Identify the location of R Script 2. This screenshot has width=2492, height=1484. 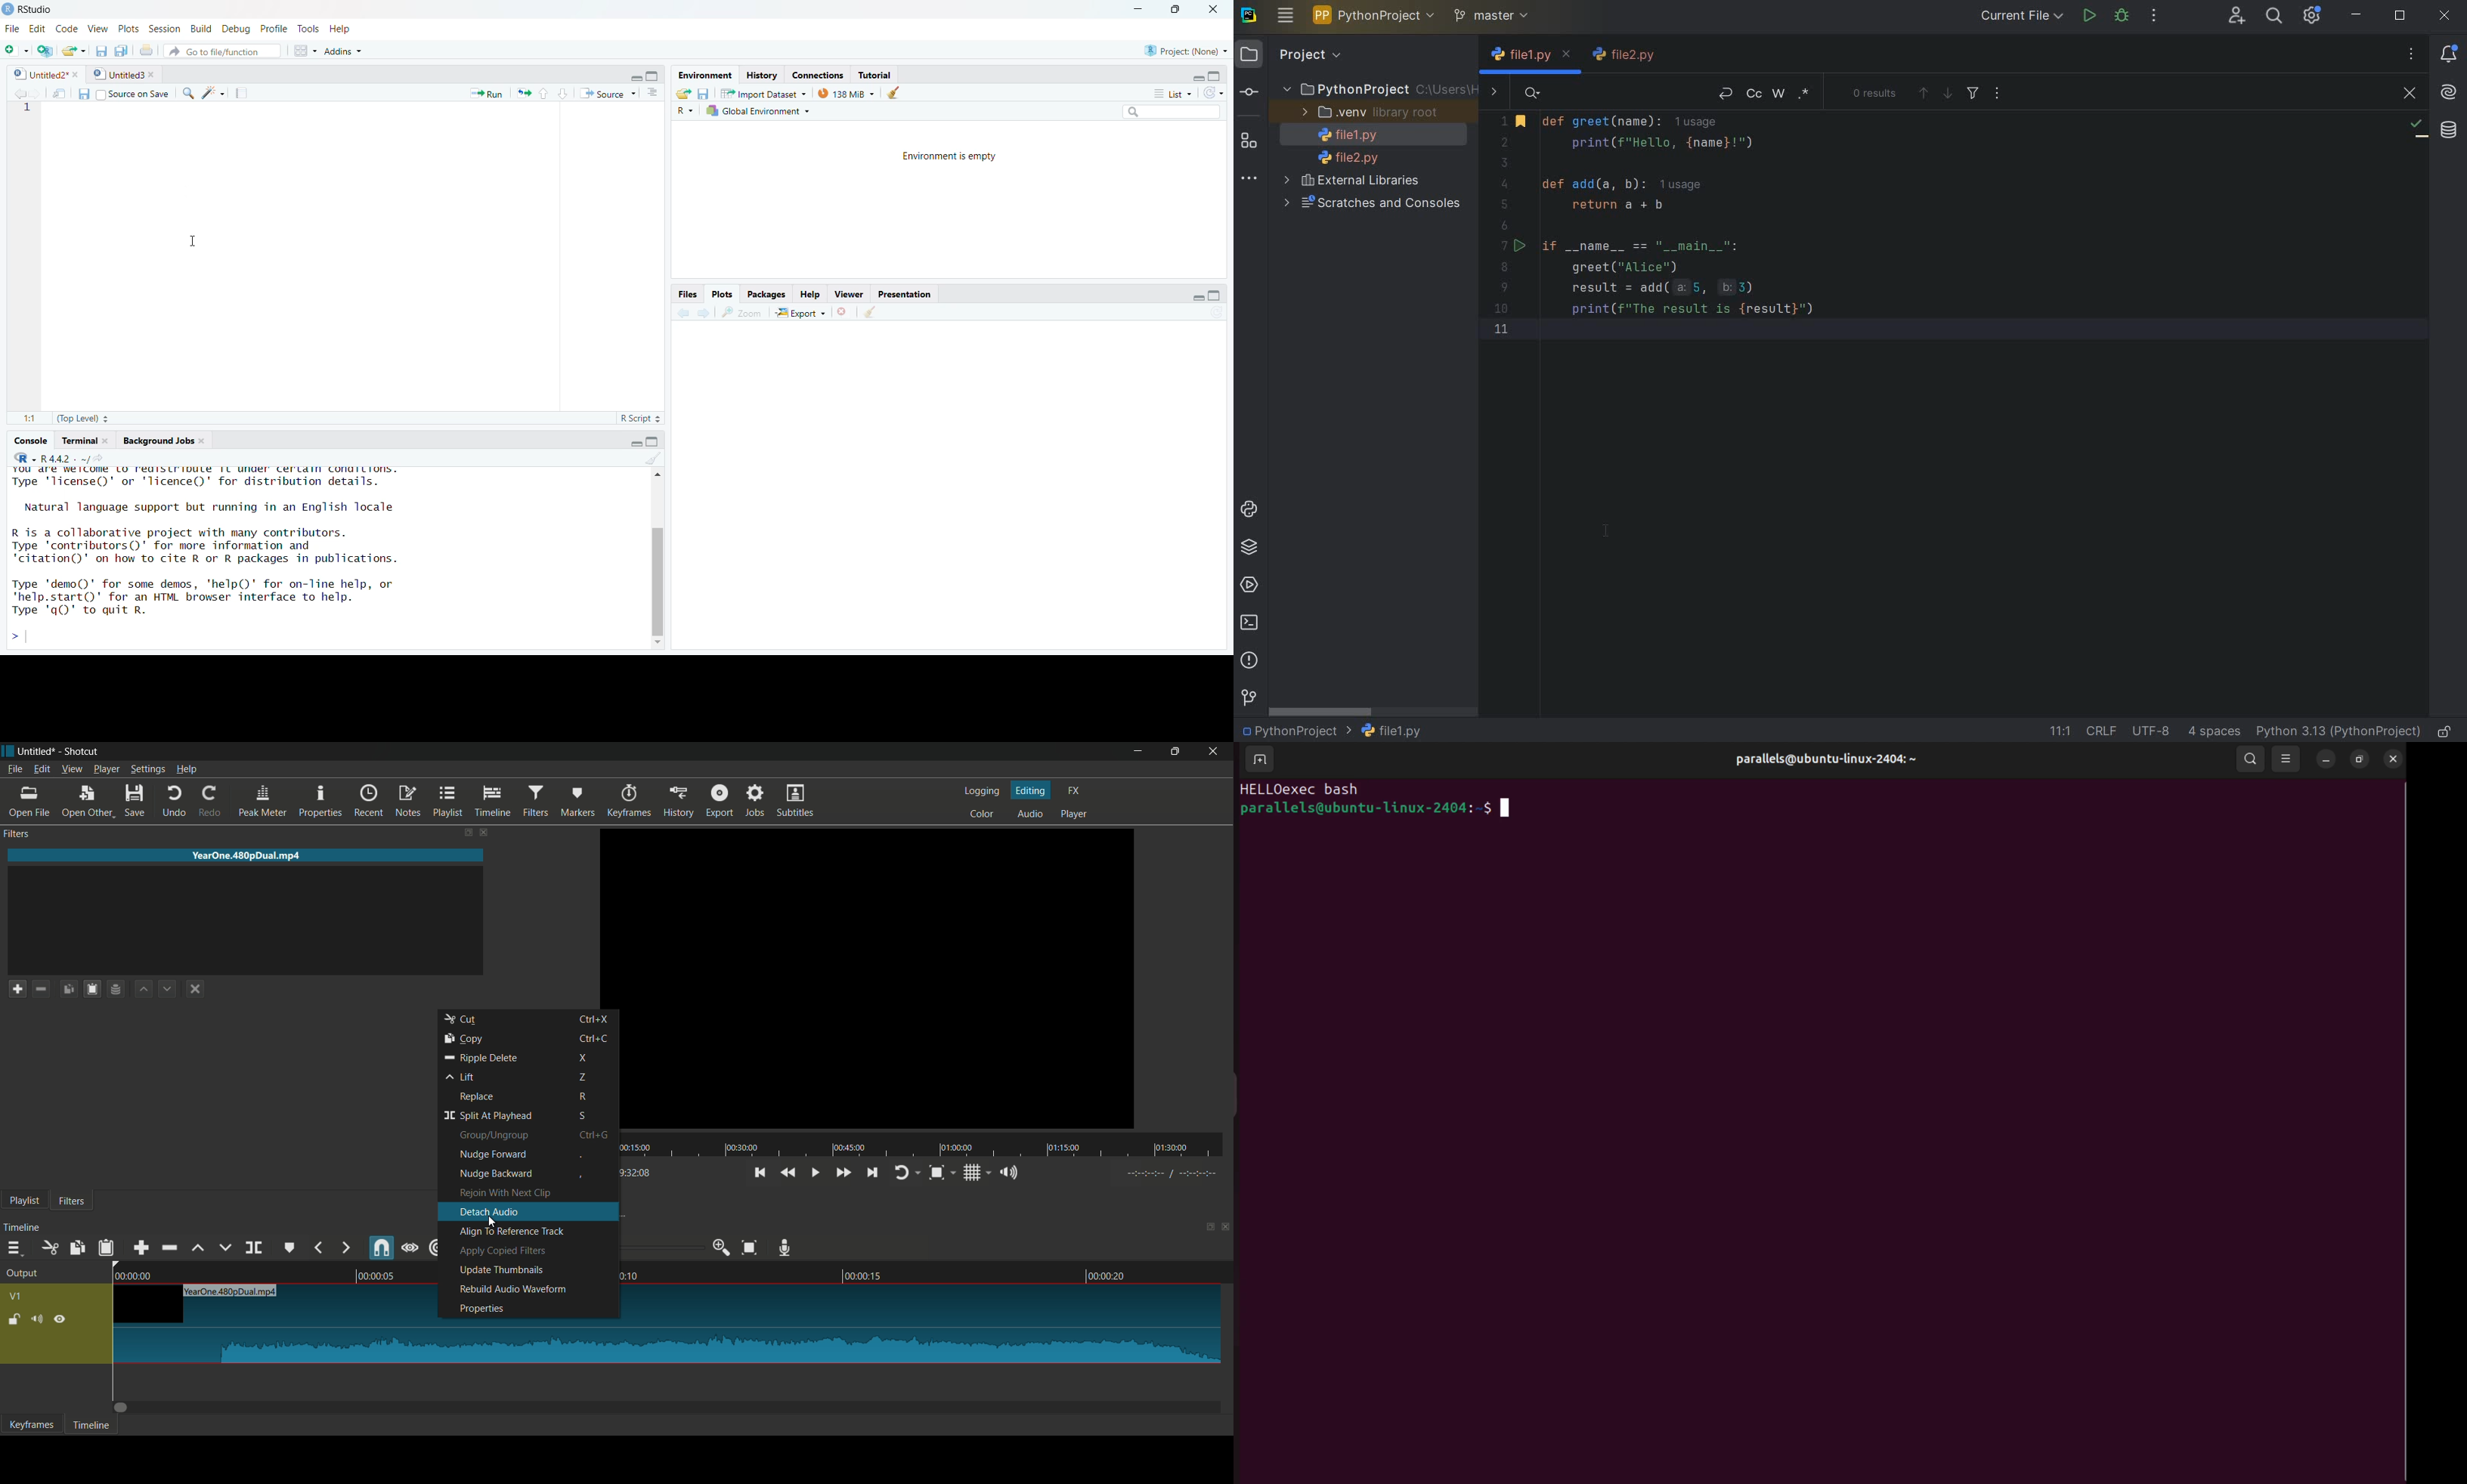
(633, 418).